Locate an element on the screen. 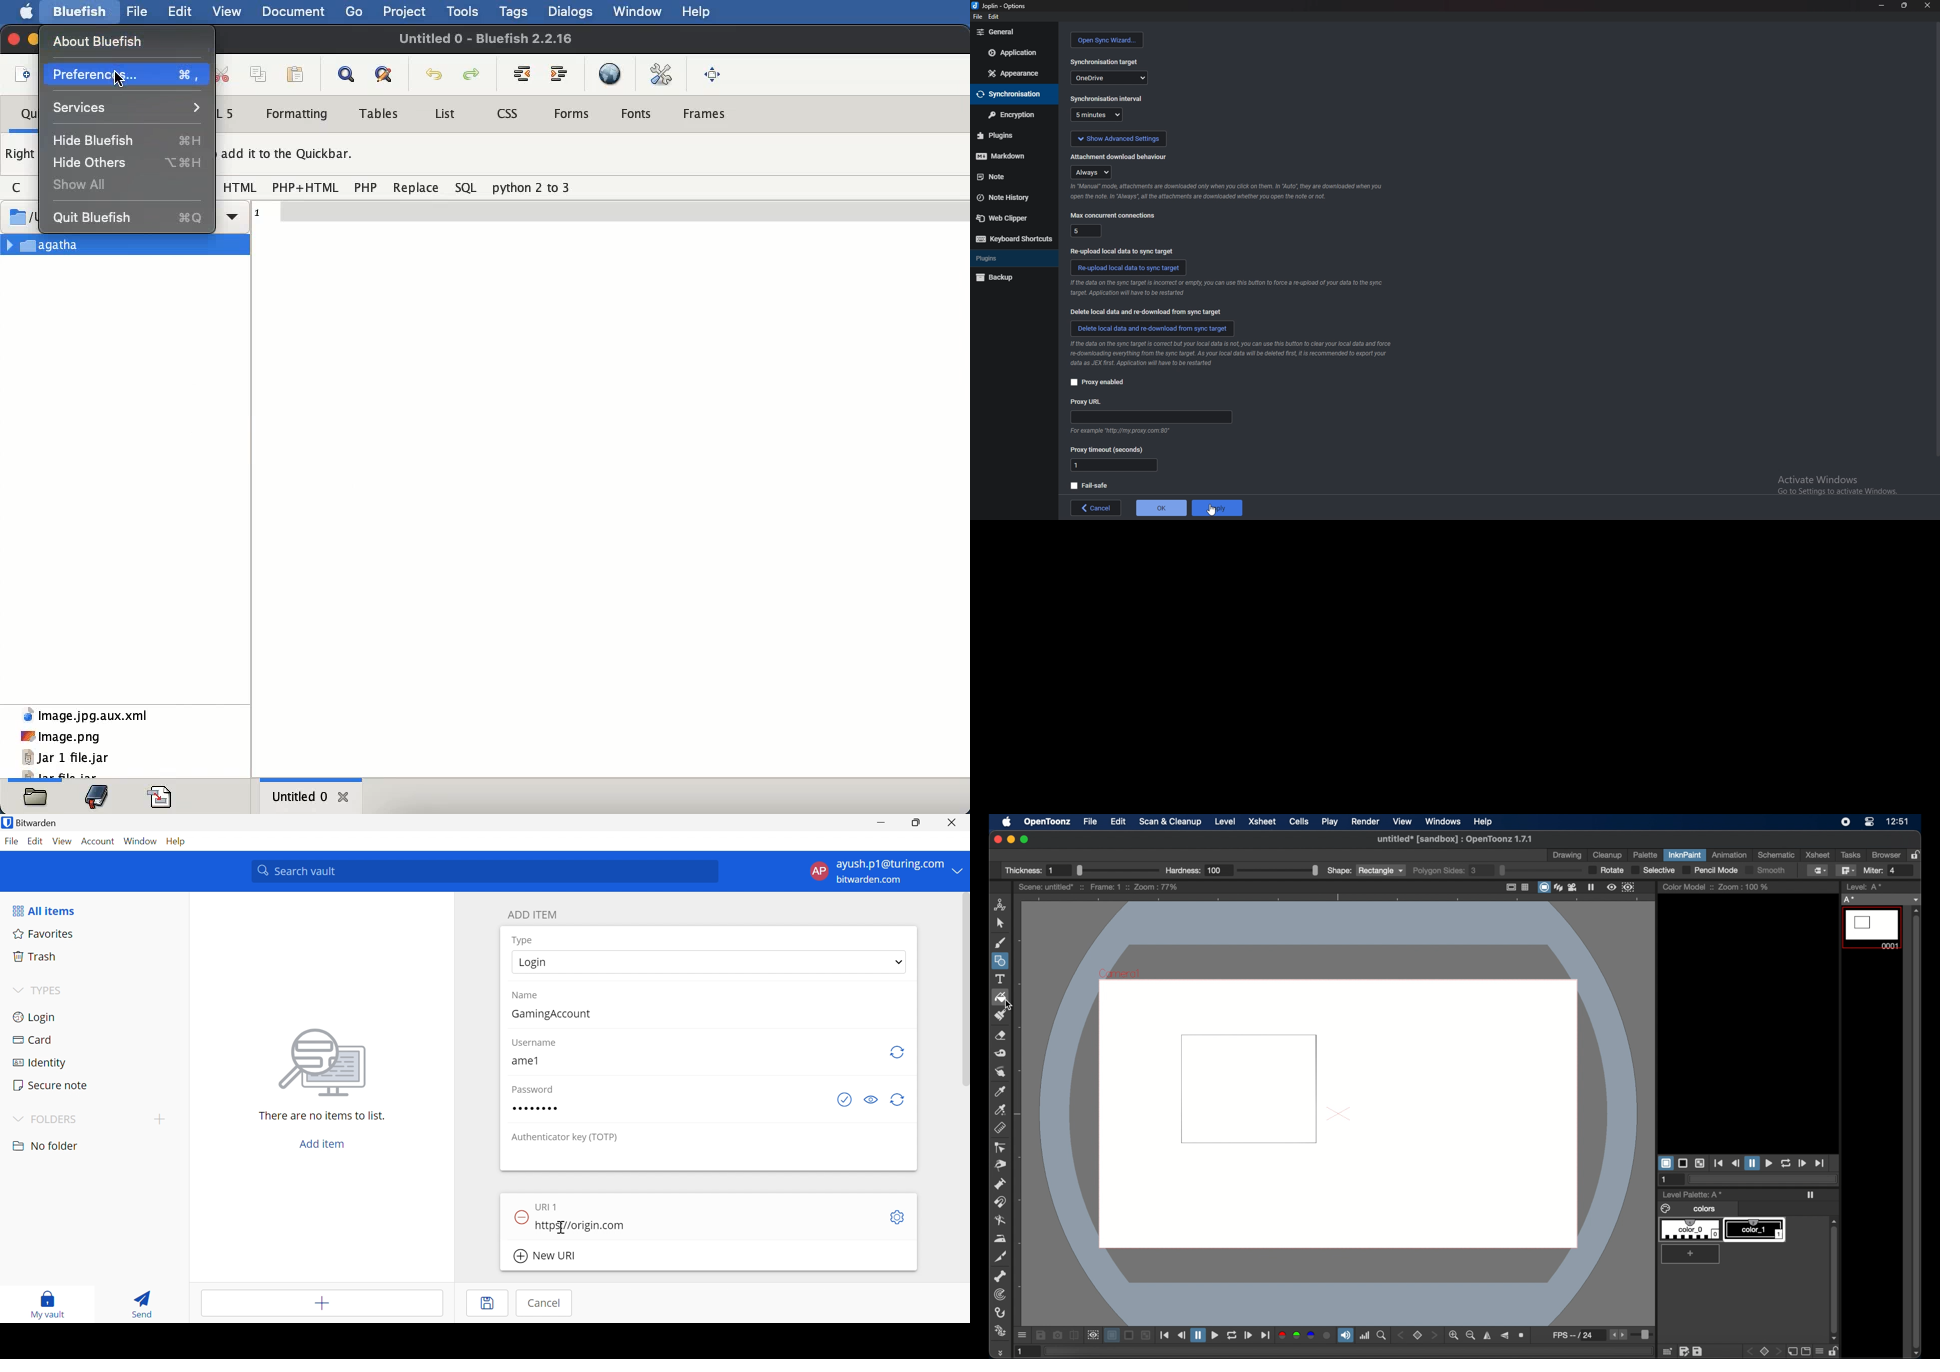 The image size is (1960, 1372). users Agatha is located at coordinates (234, 216).